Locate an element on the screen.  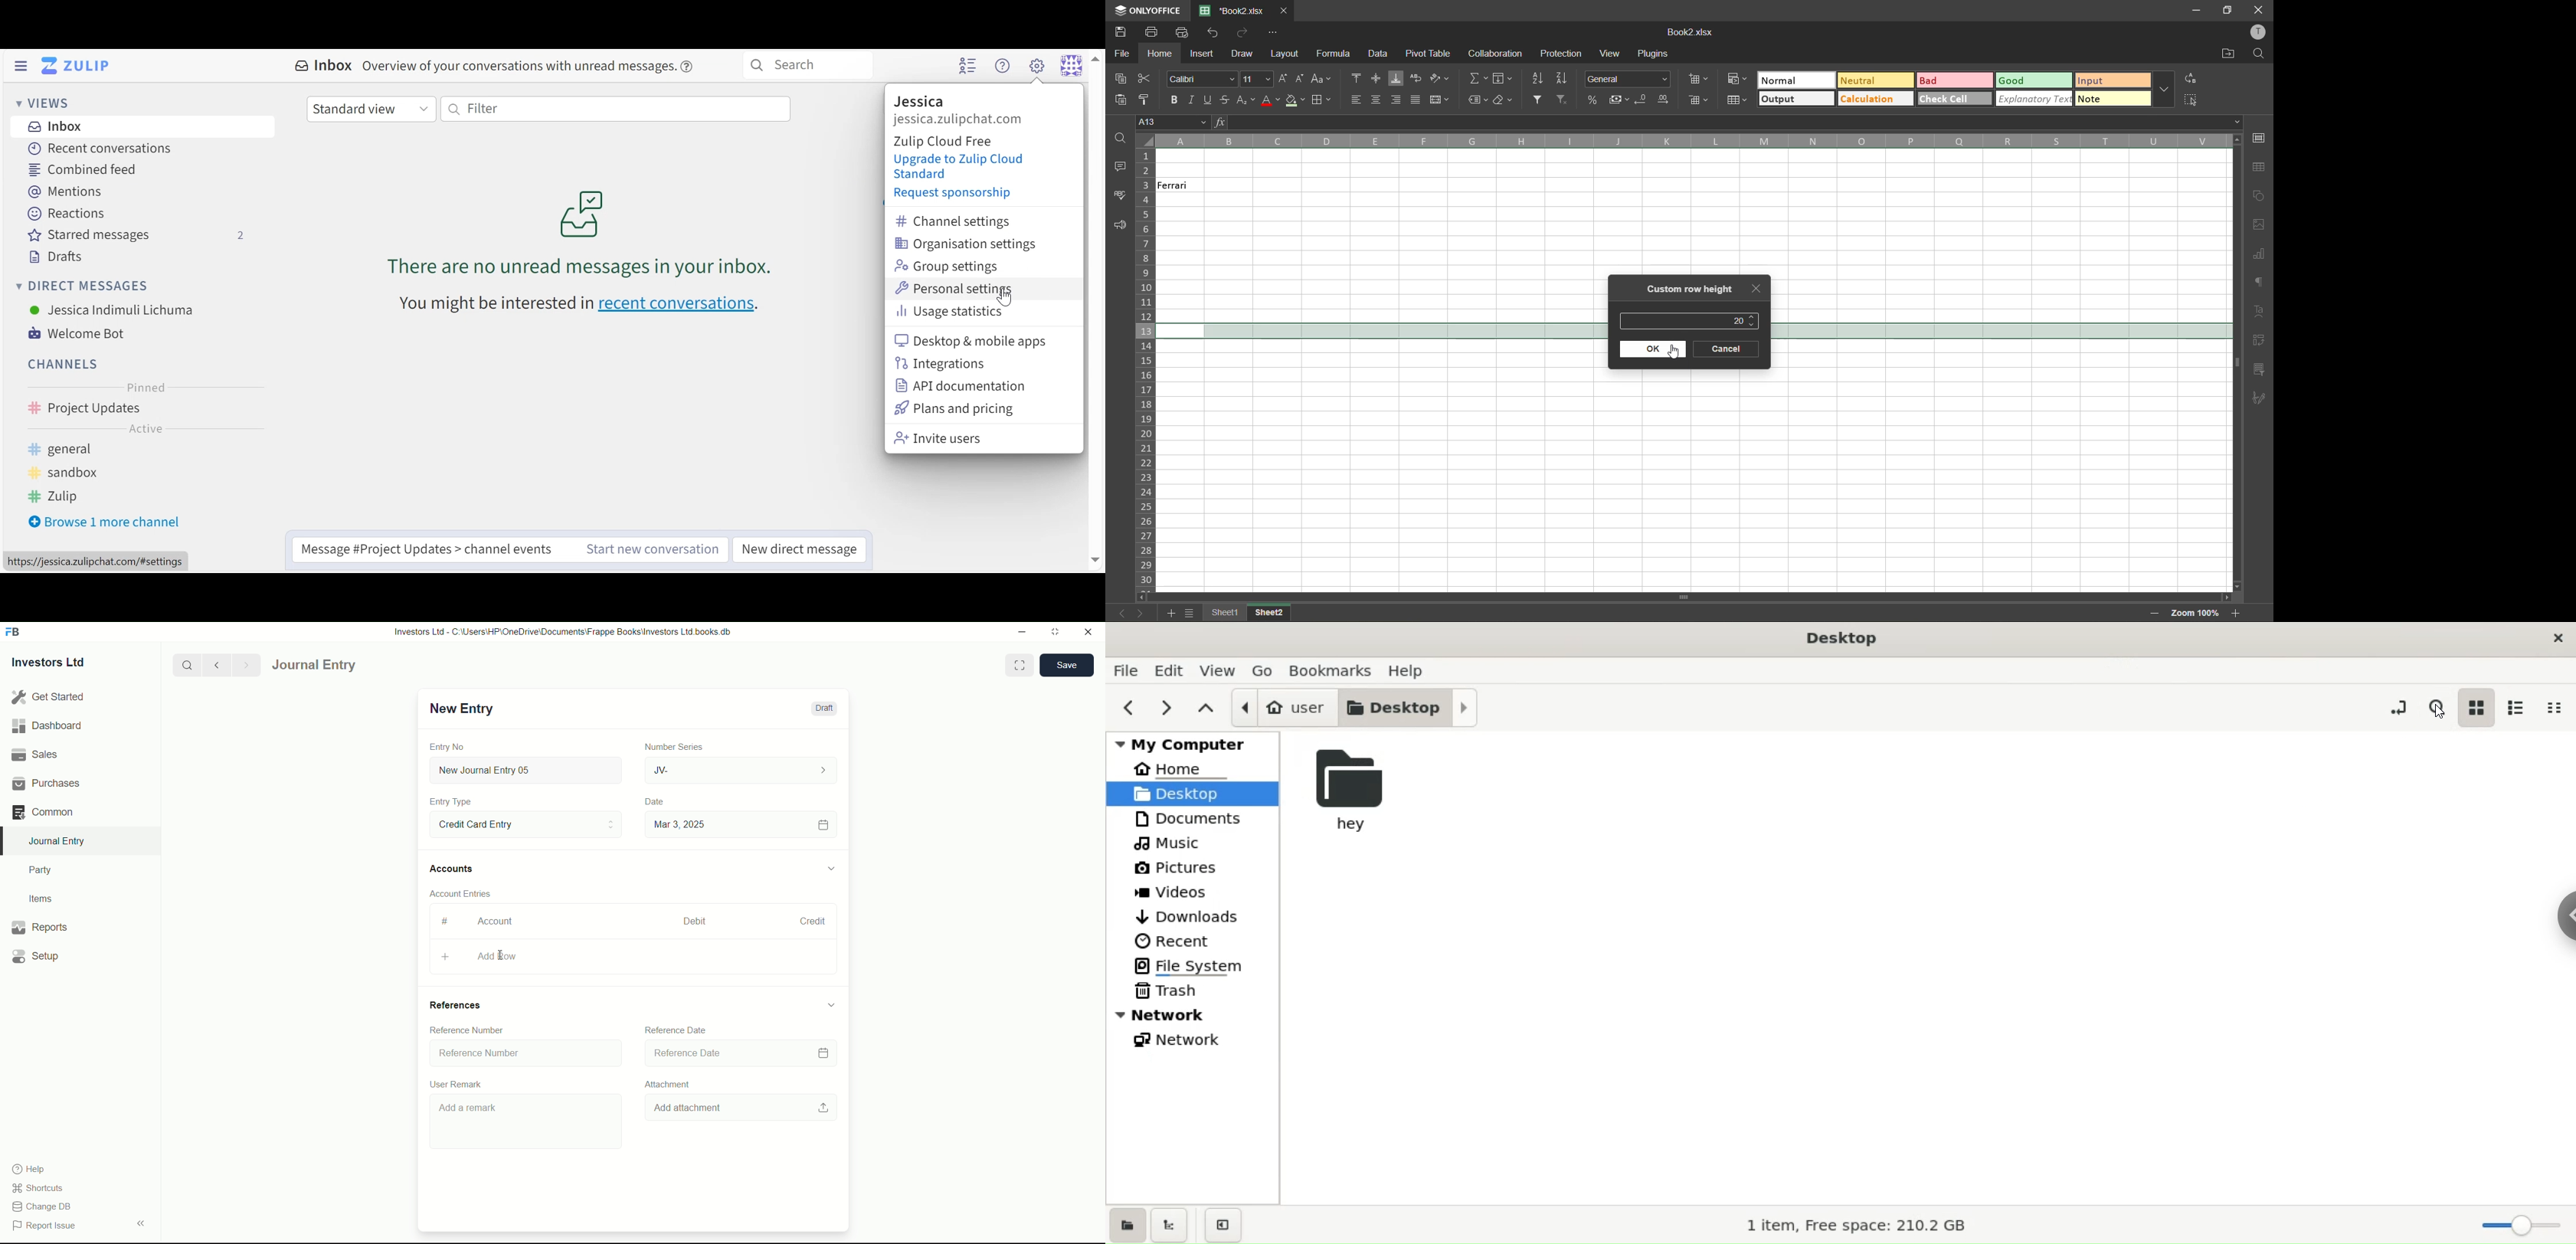
normal is located at coordinates (1797, 81).